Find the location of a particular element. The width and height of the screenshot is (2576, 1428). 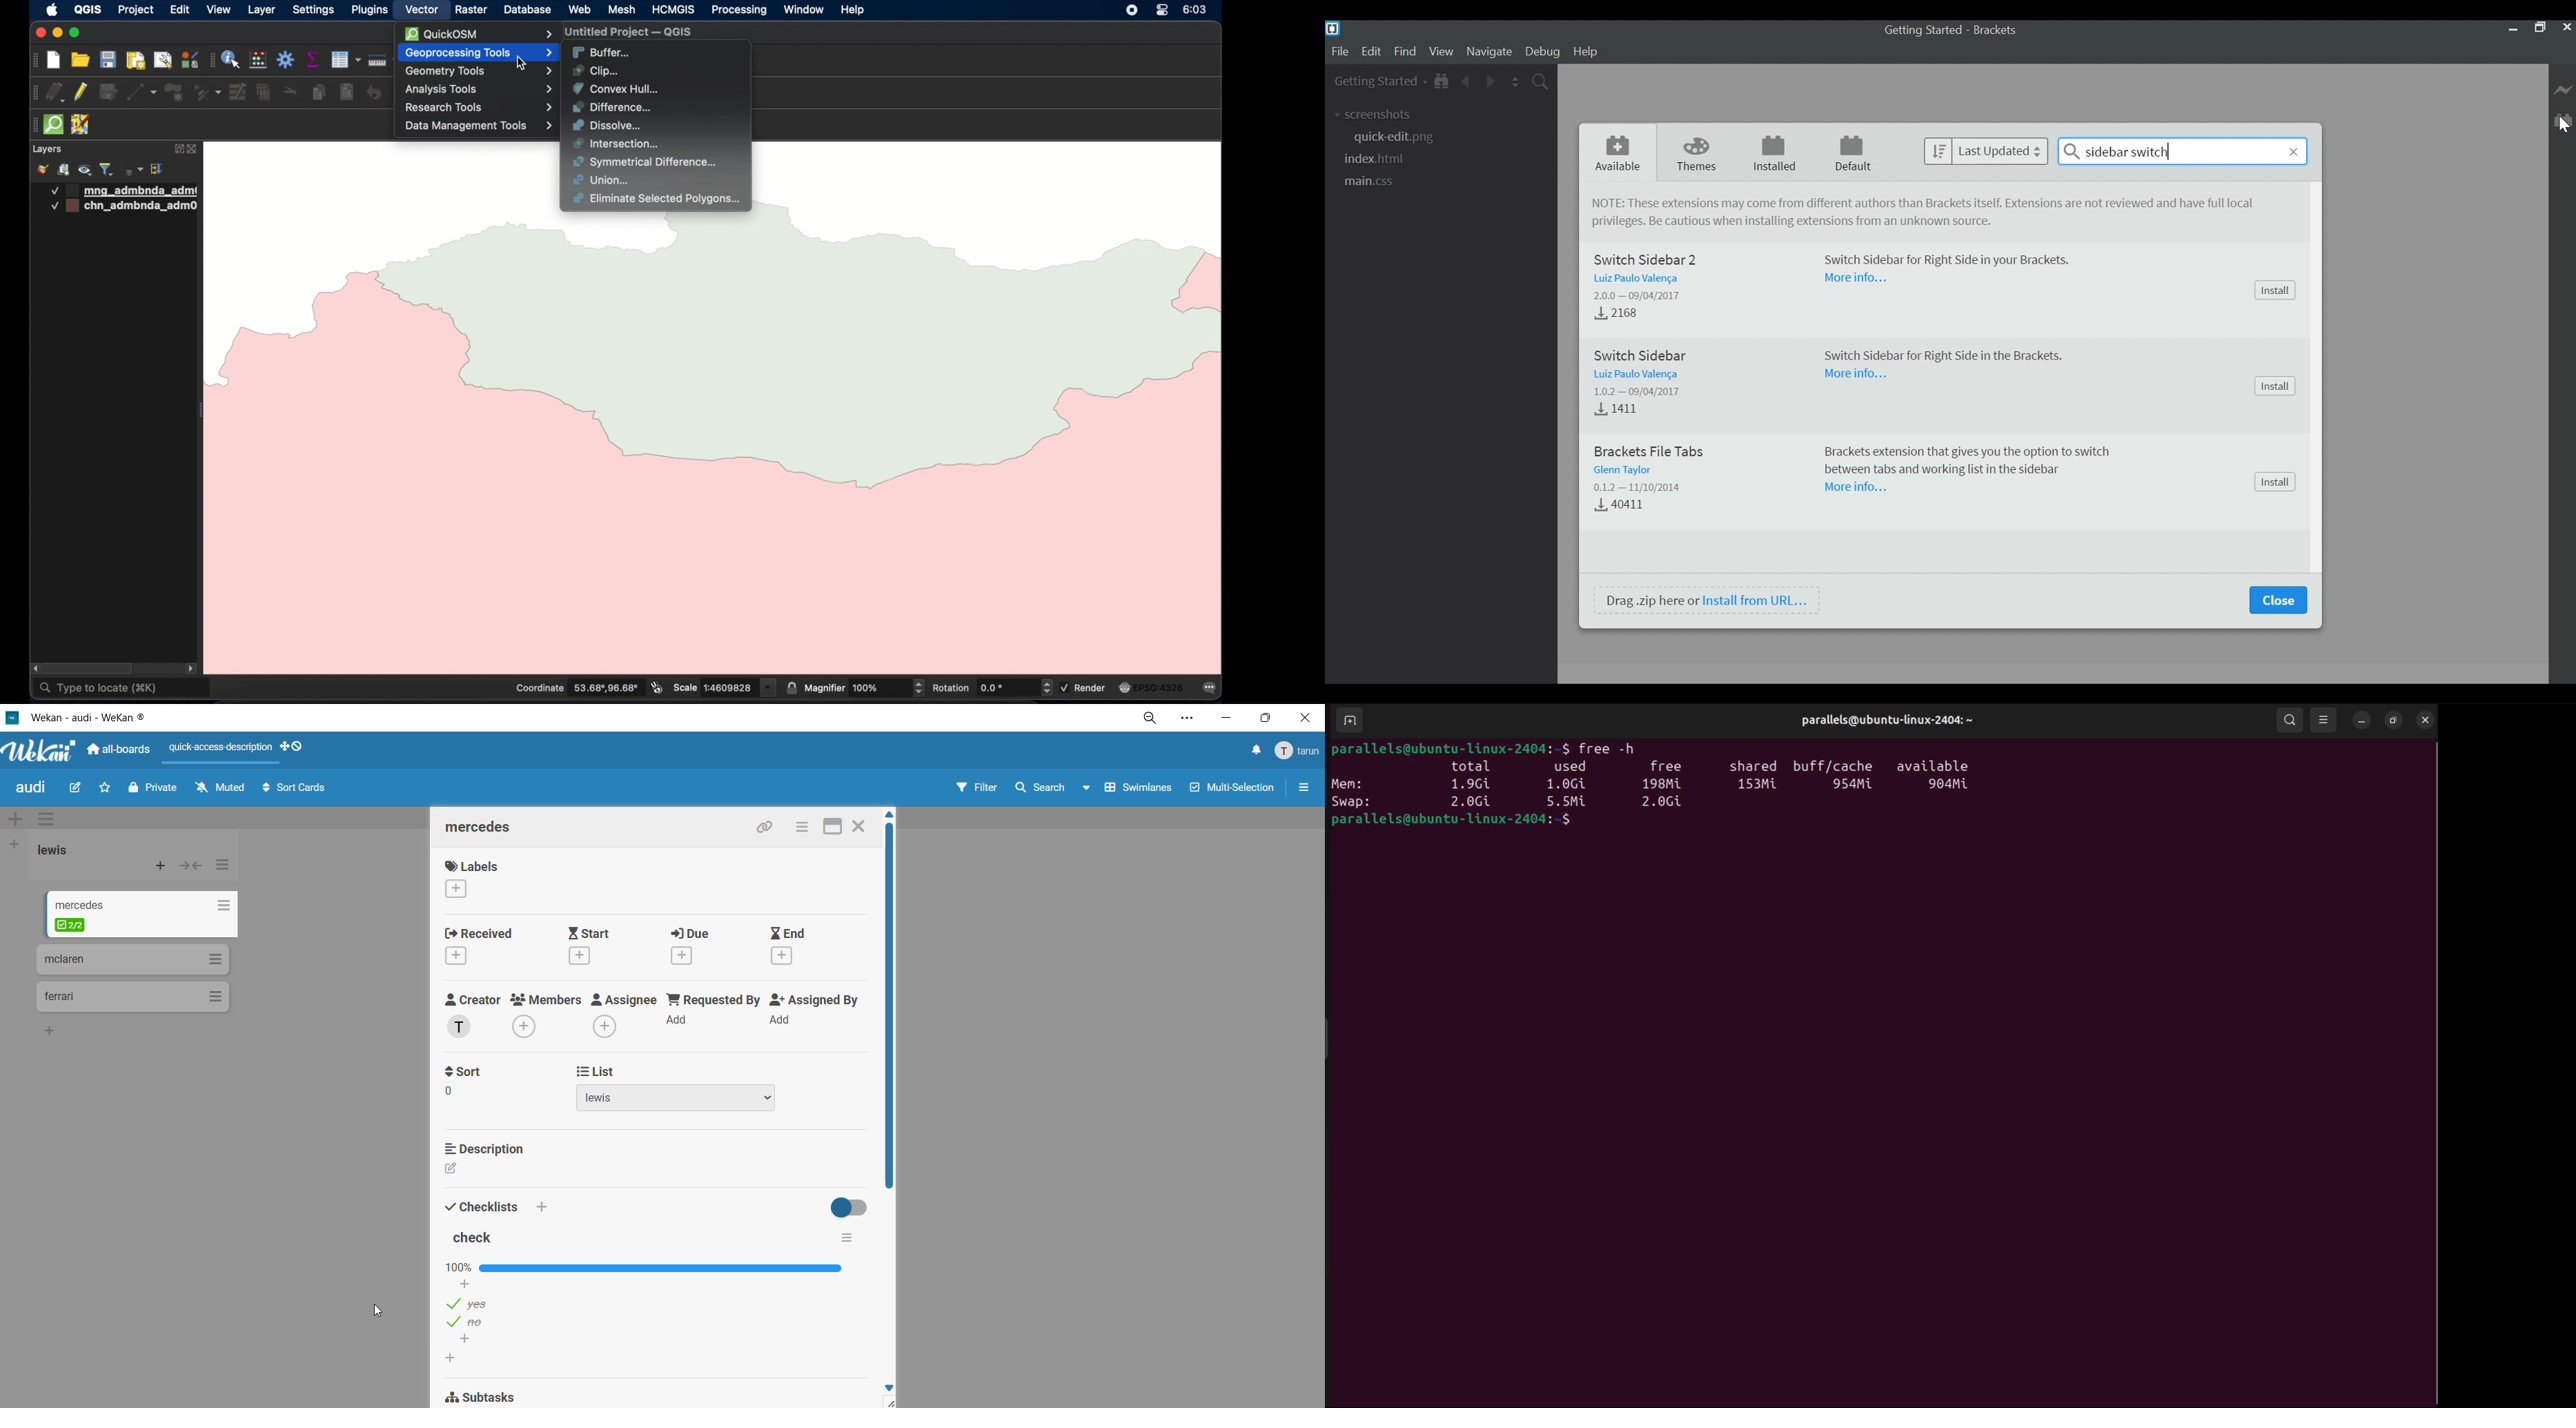

Version - Released Date is located at coordinates (1644, 295).